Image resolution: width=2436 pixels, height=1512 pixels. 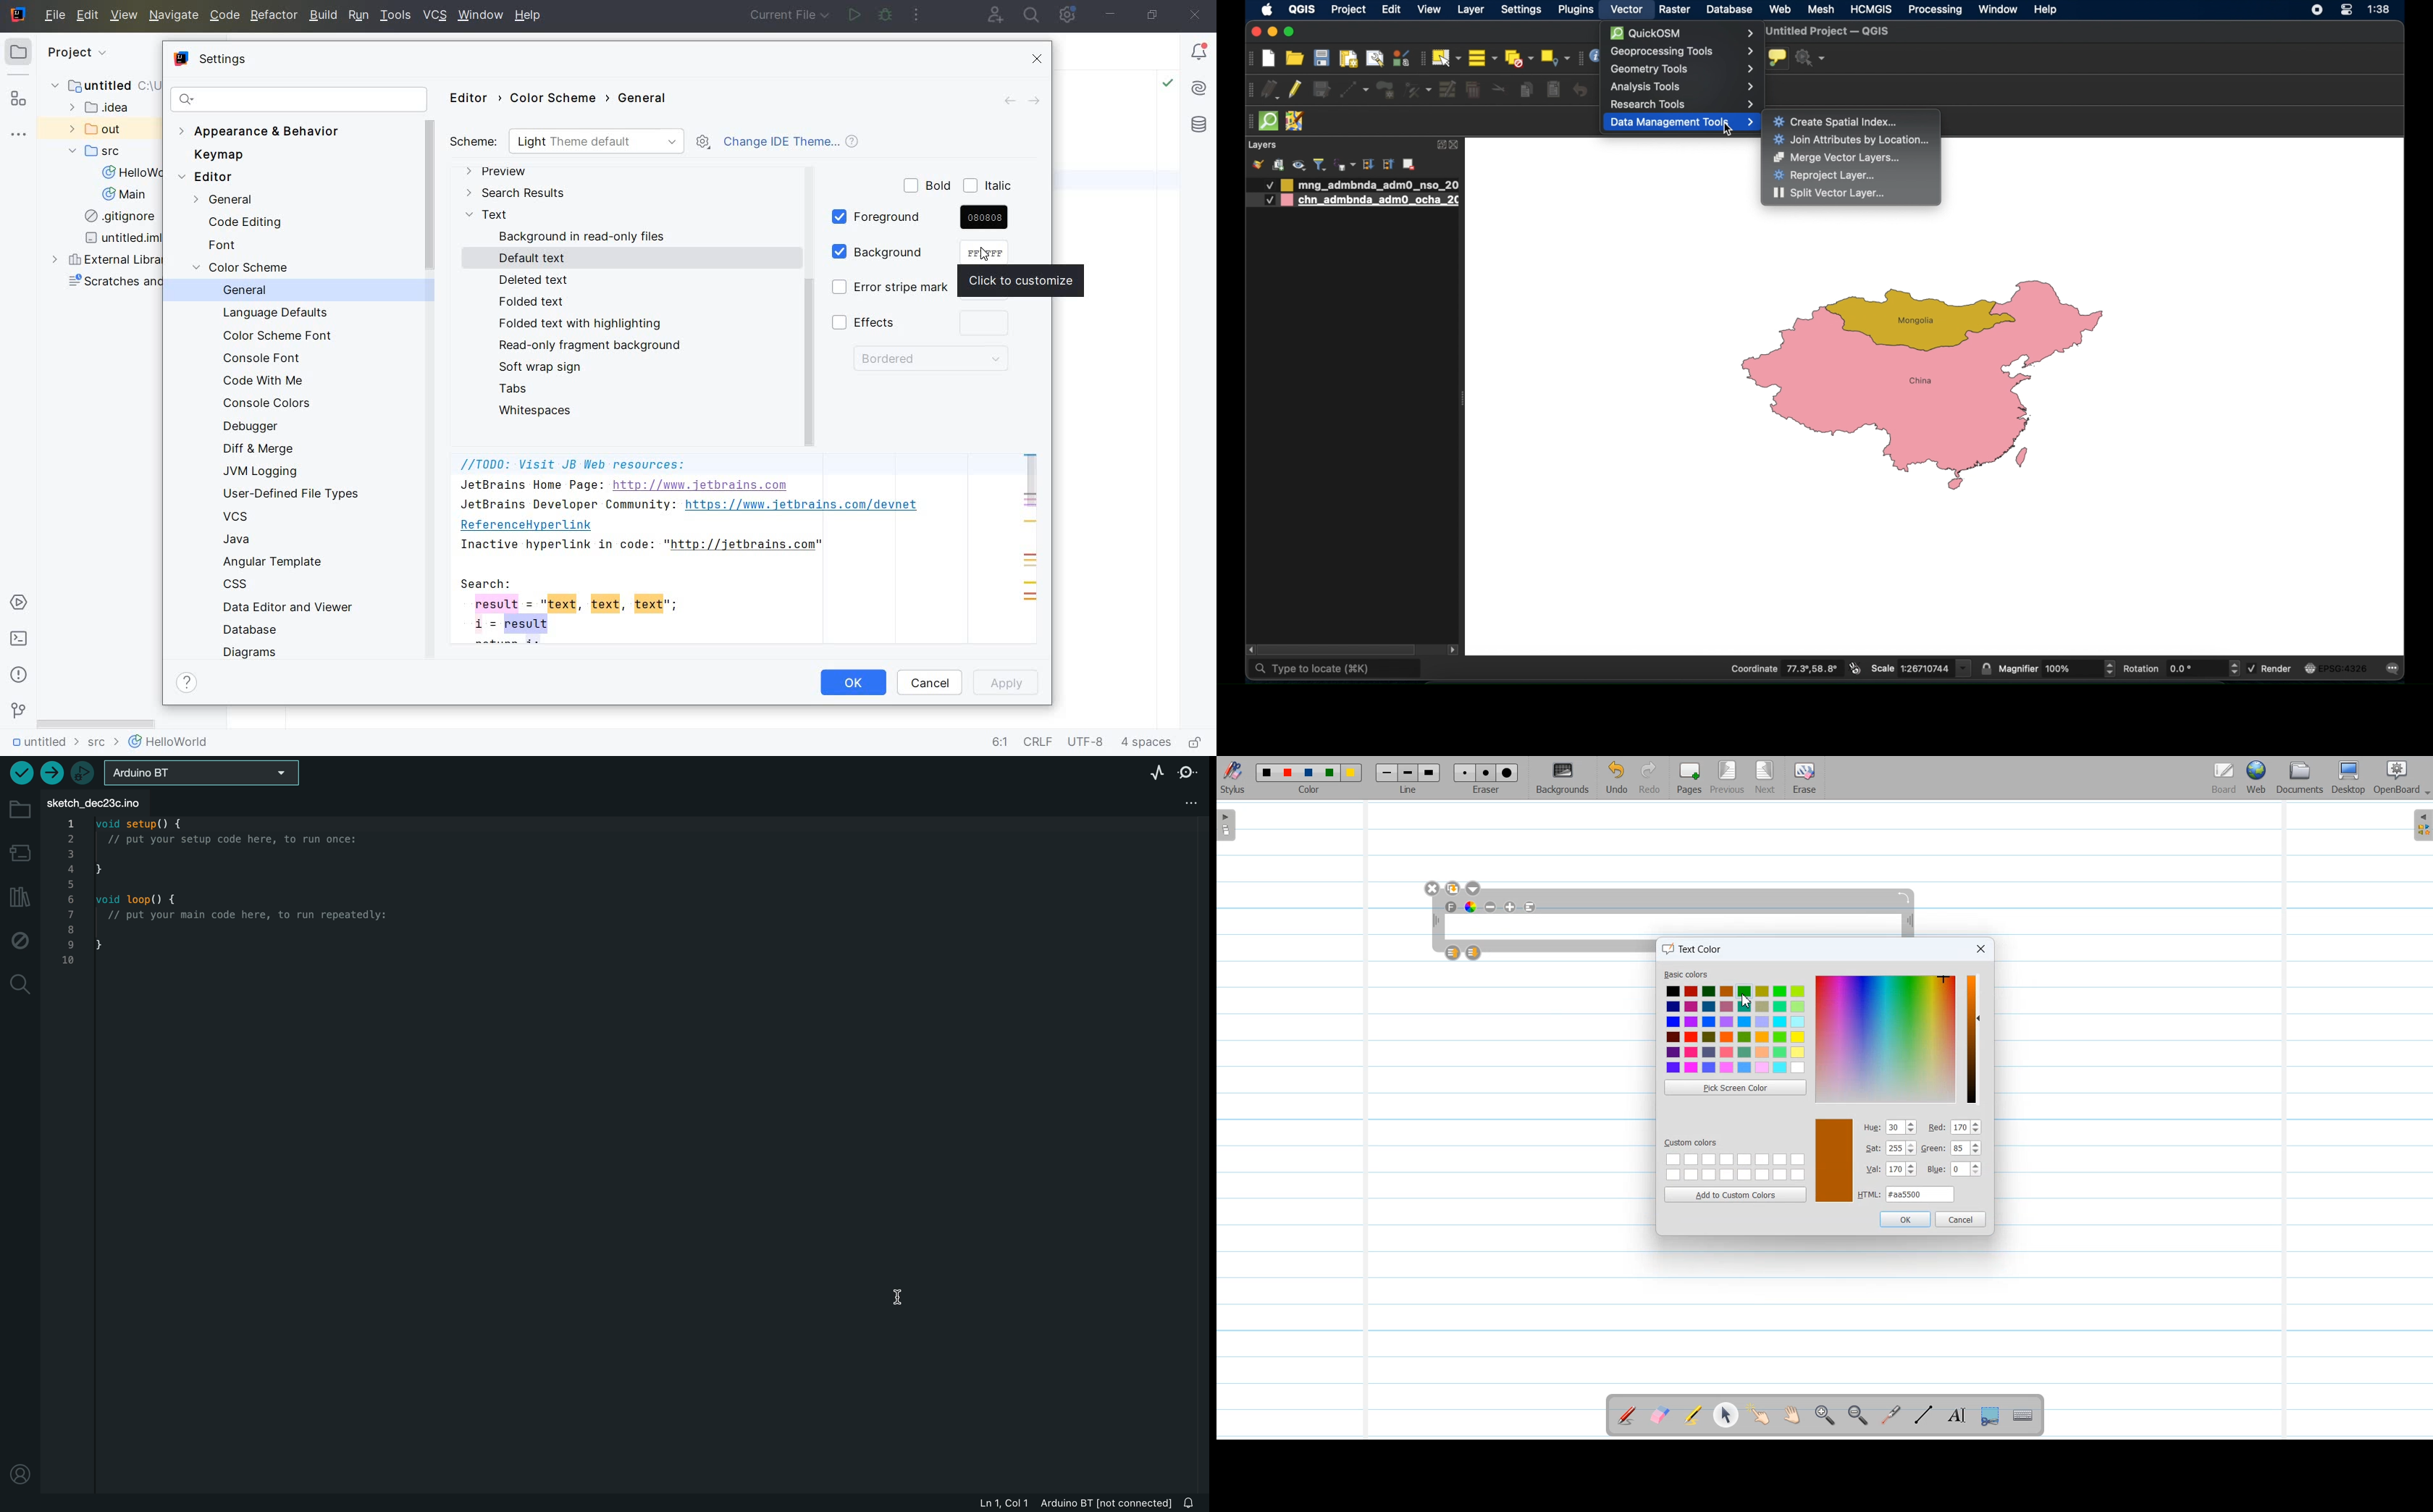 I want to click on Align to left text, so click(x=1530, y=907).